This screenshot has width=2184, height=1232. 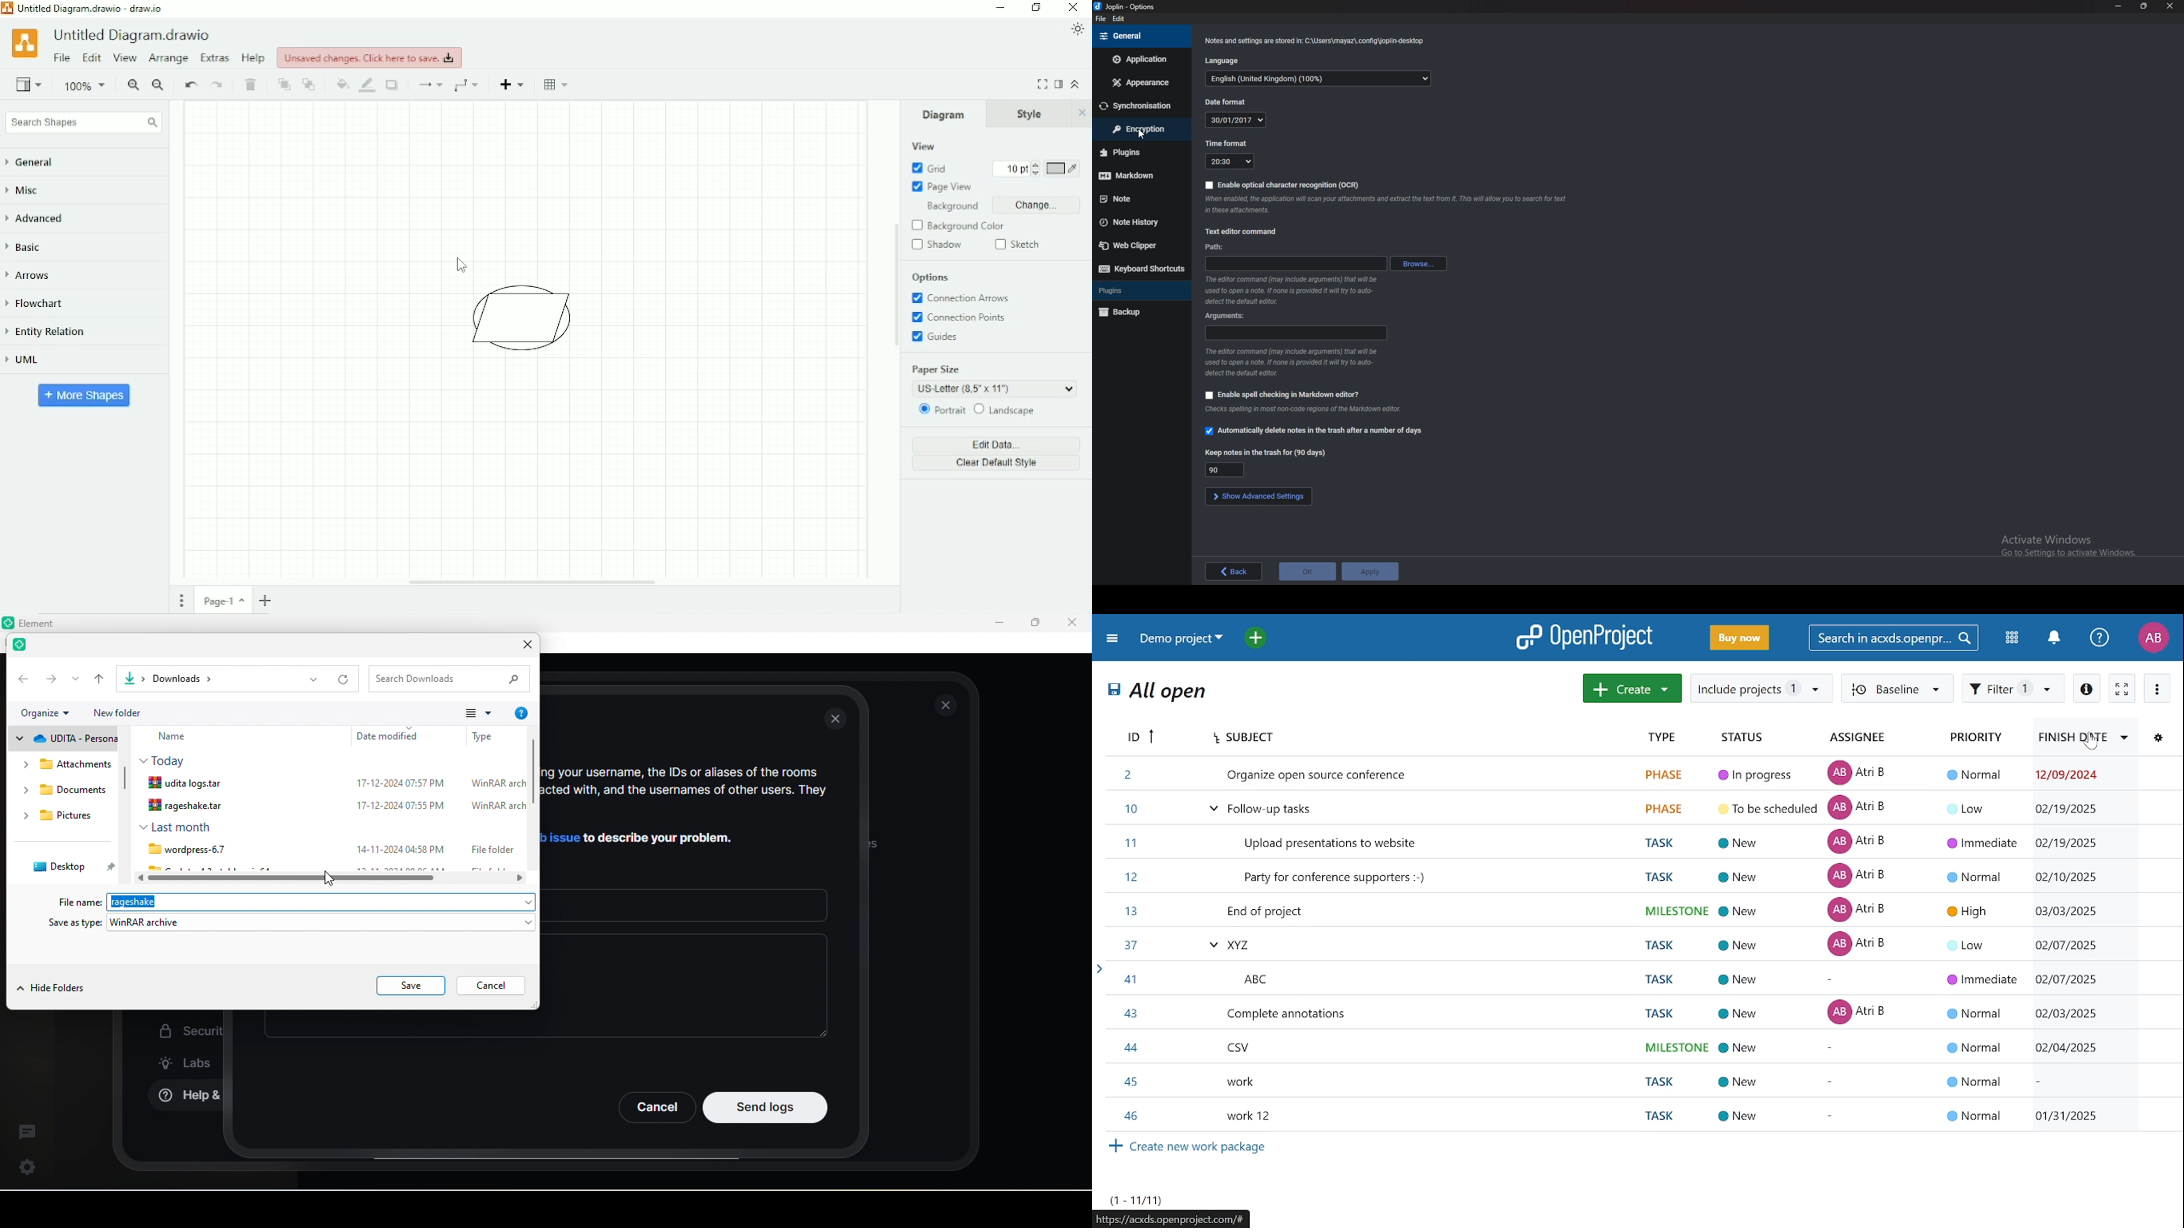 What do you see at coordinates (527, 318) in the screenshot?
I see `Shapes` at bounding box center [527, 318].